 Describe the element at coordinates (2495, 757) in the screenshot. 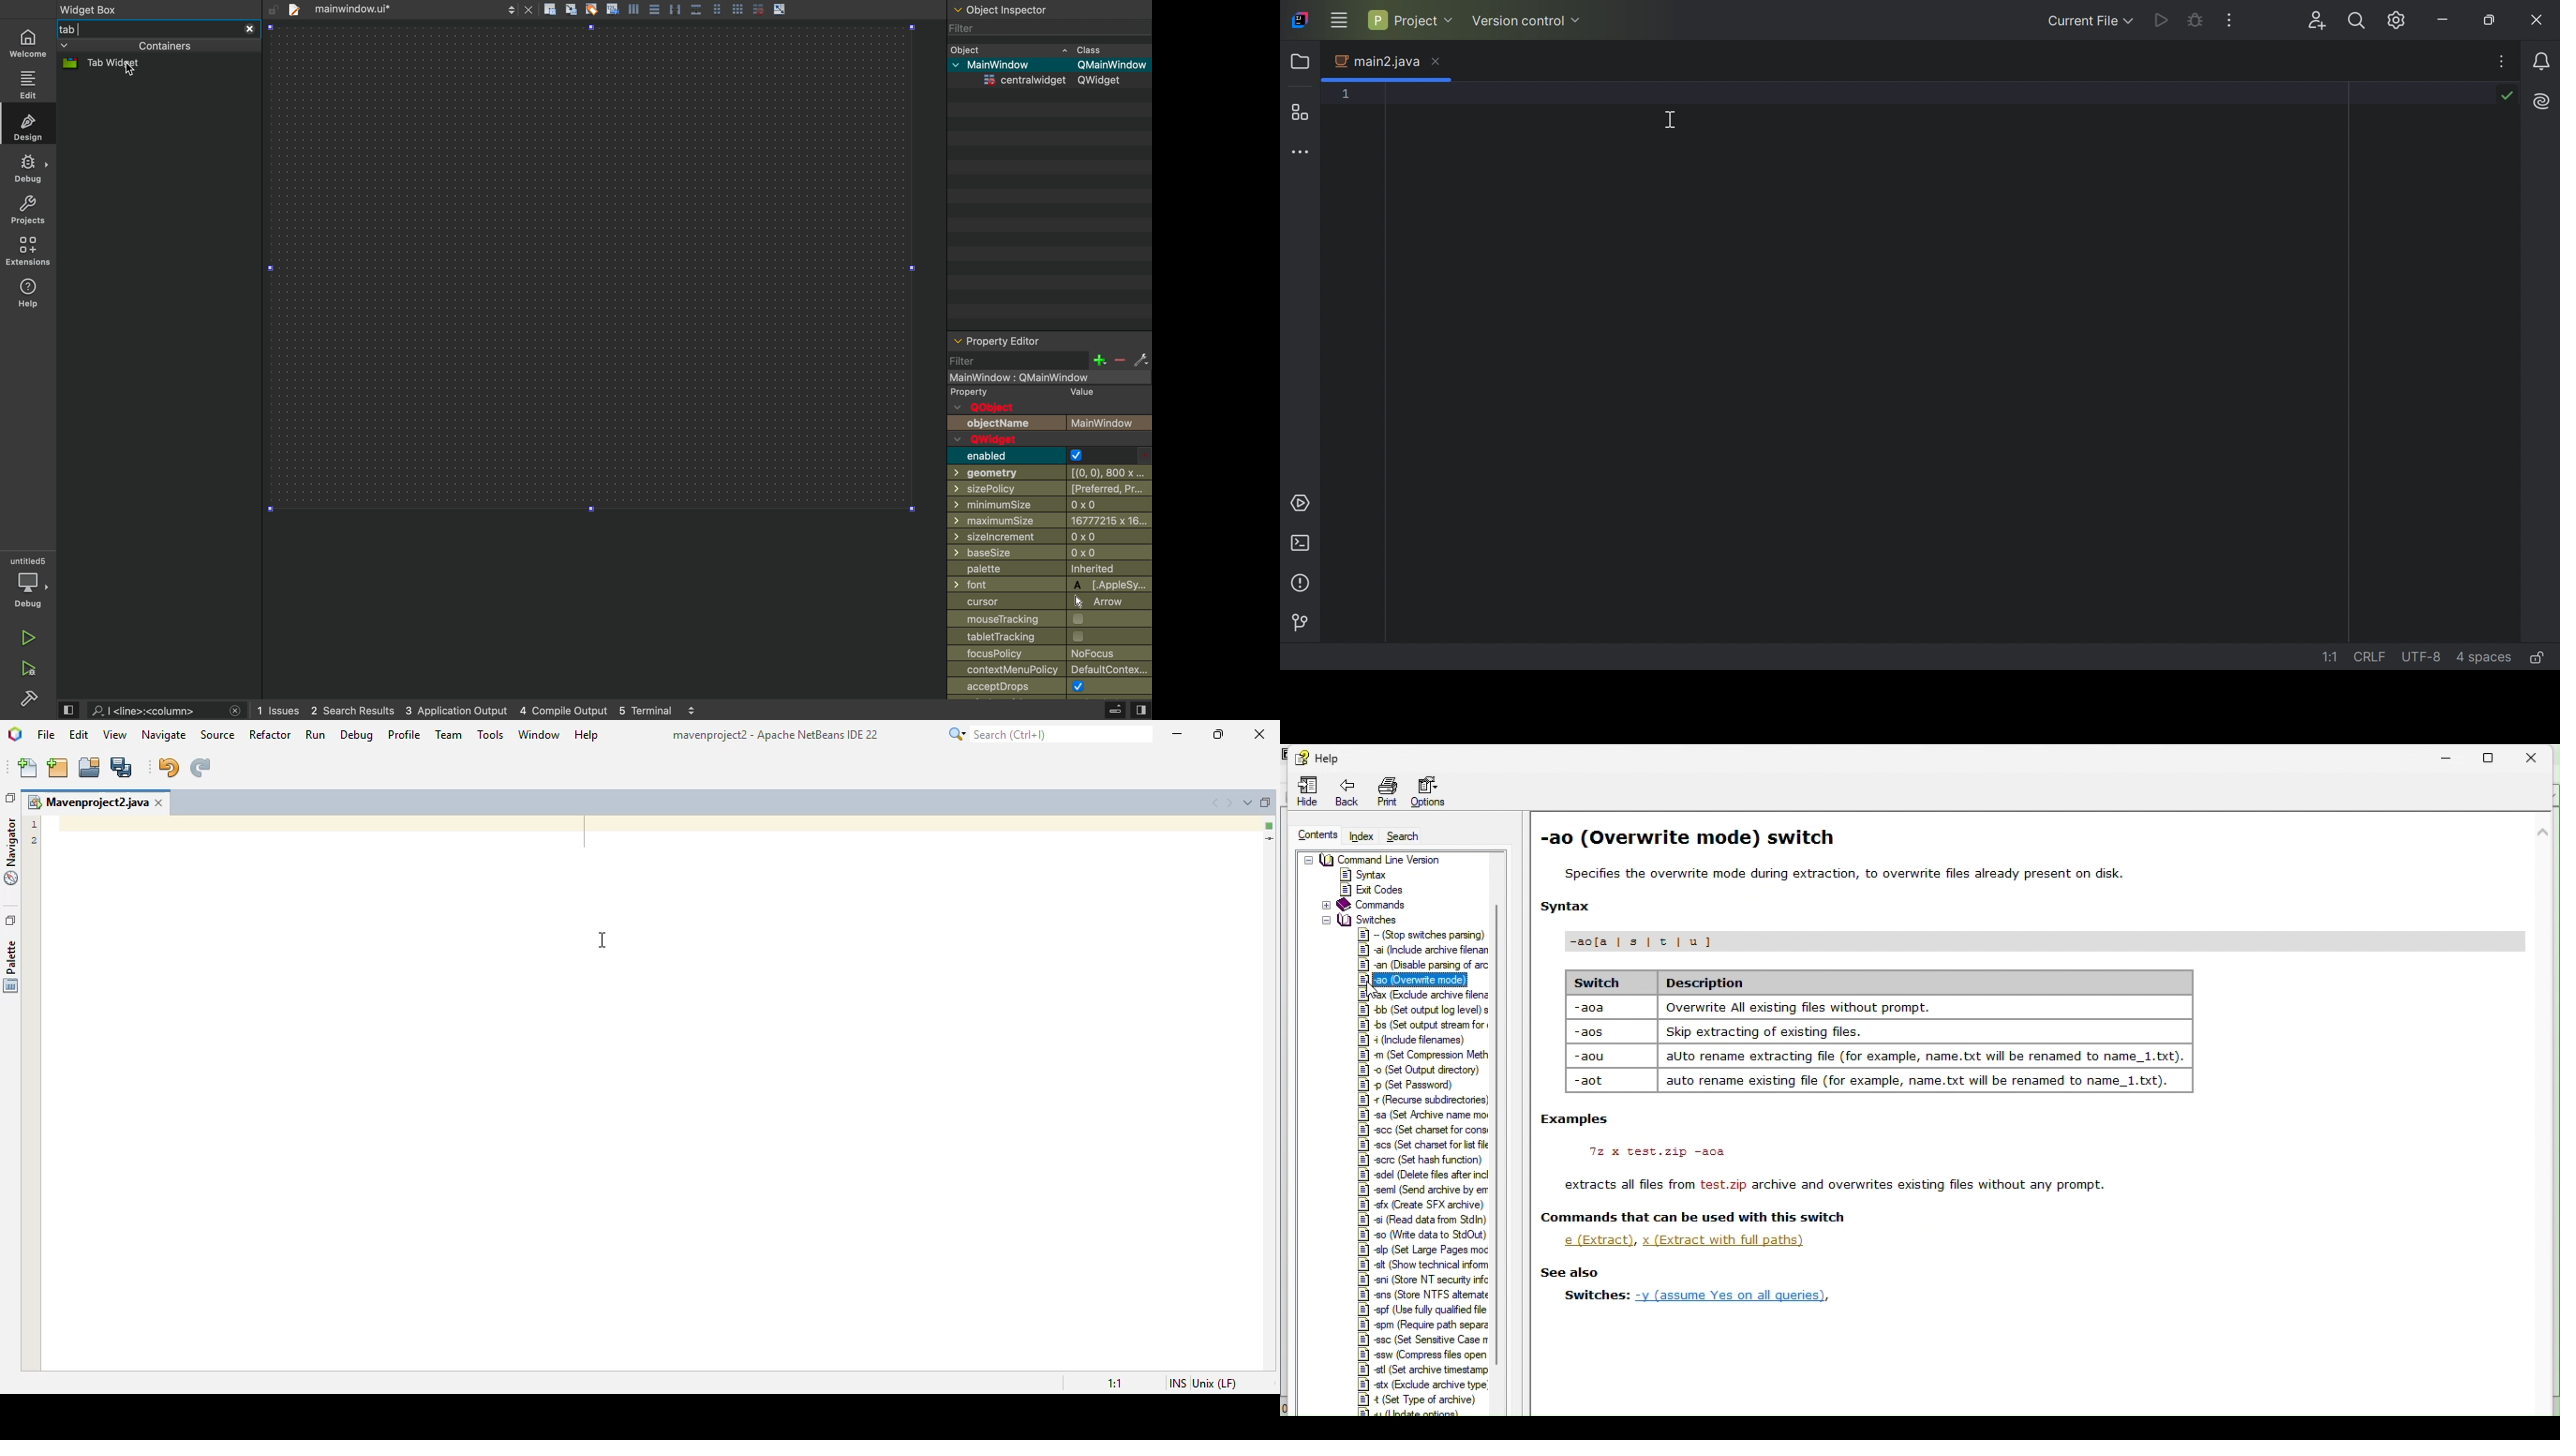

I see `Restore` at that location.